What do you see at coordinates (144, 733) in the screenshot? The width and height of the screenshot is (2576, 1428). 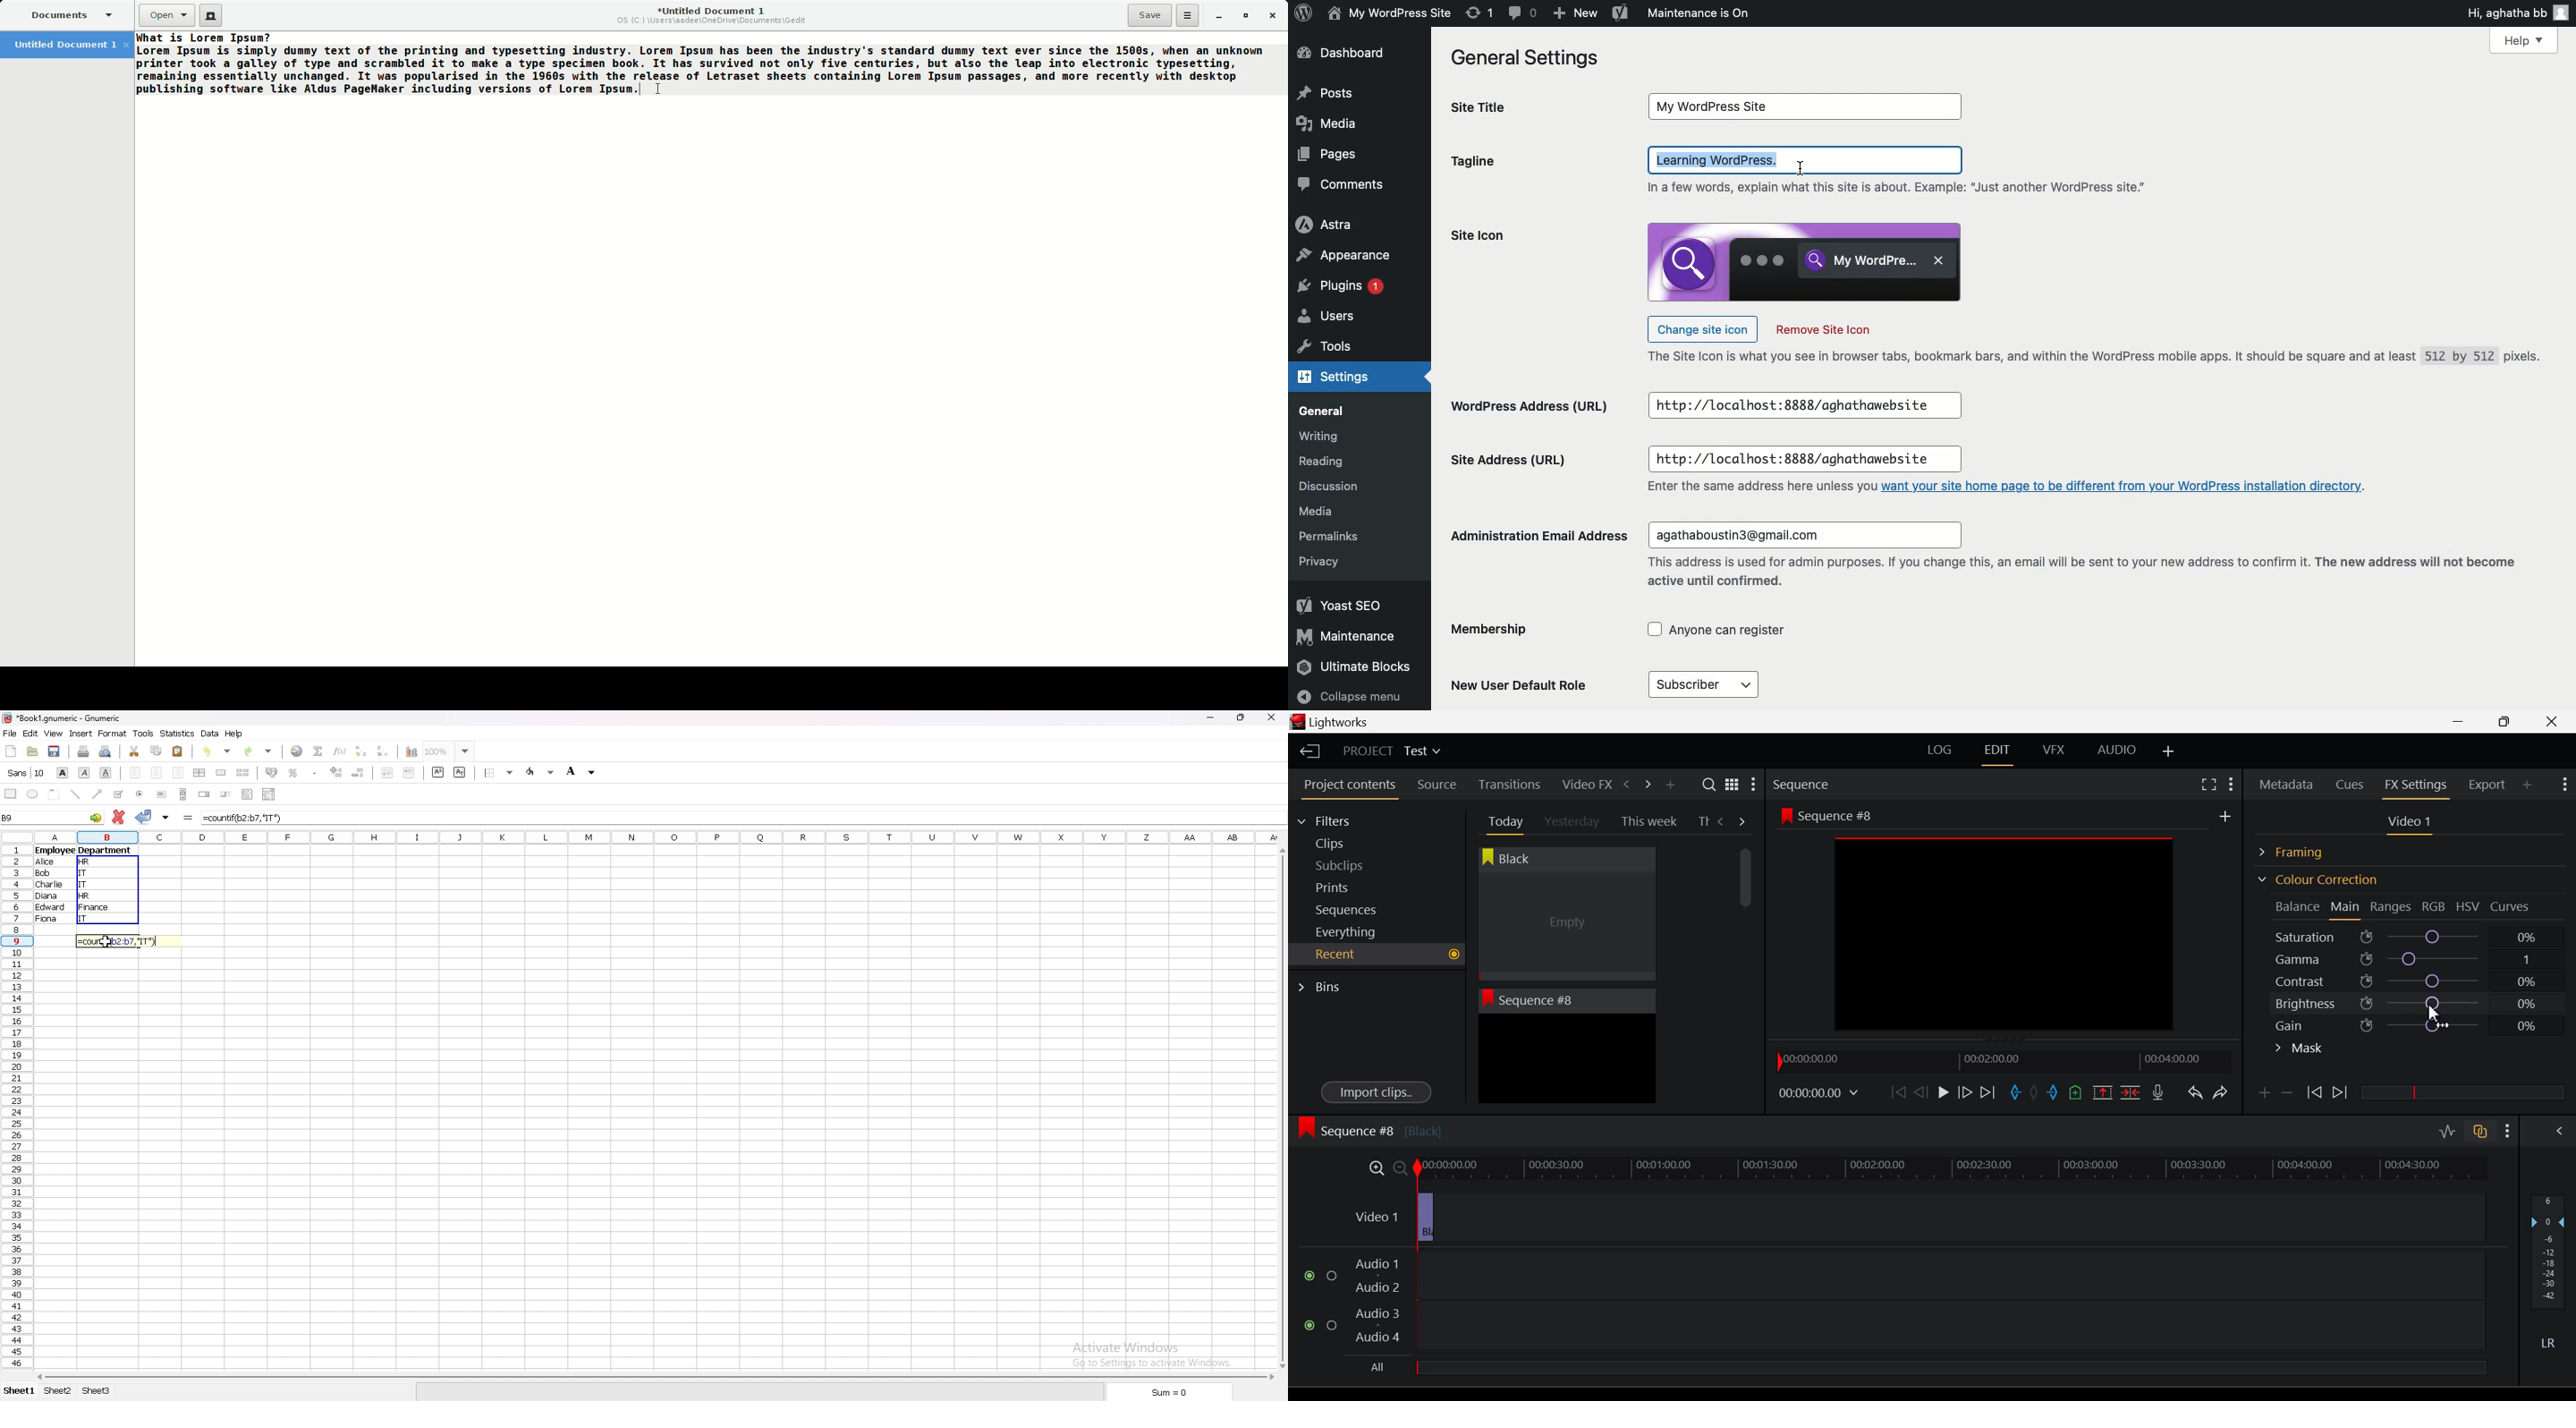 I see `tools` at bounding box center [144, 733].